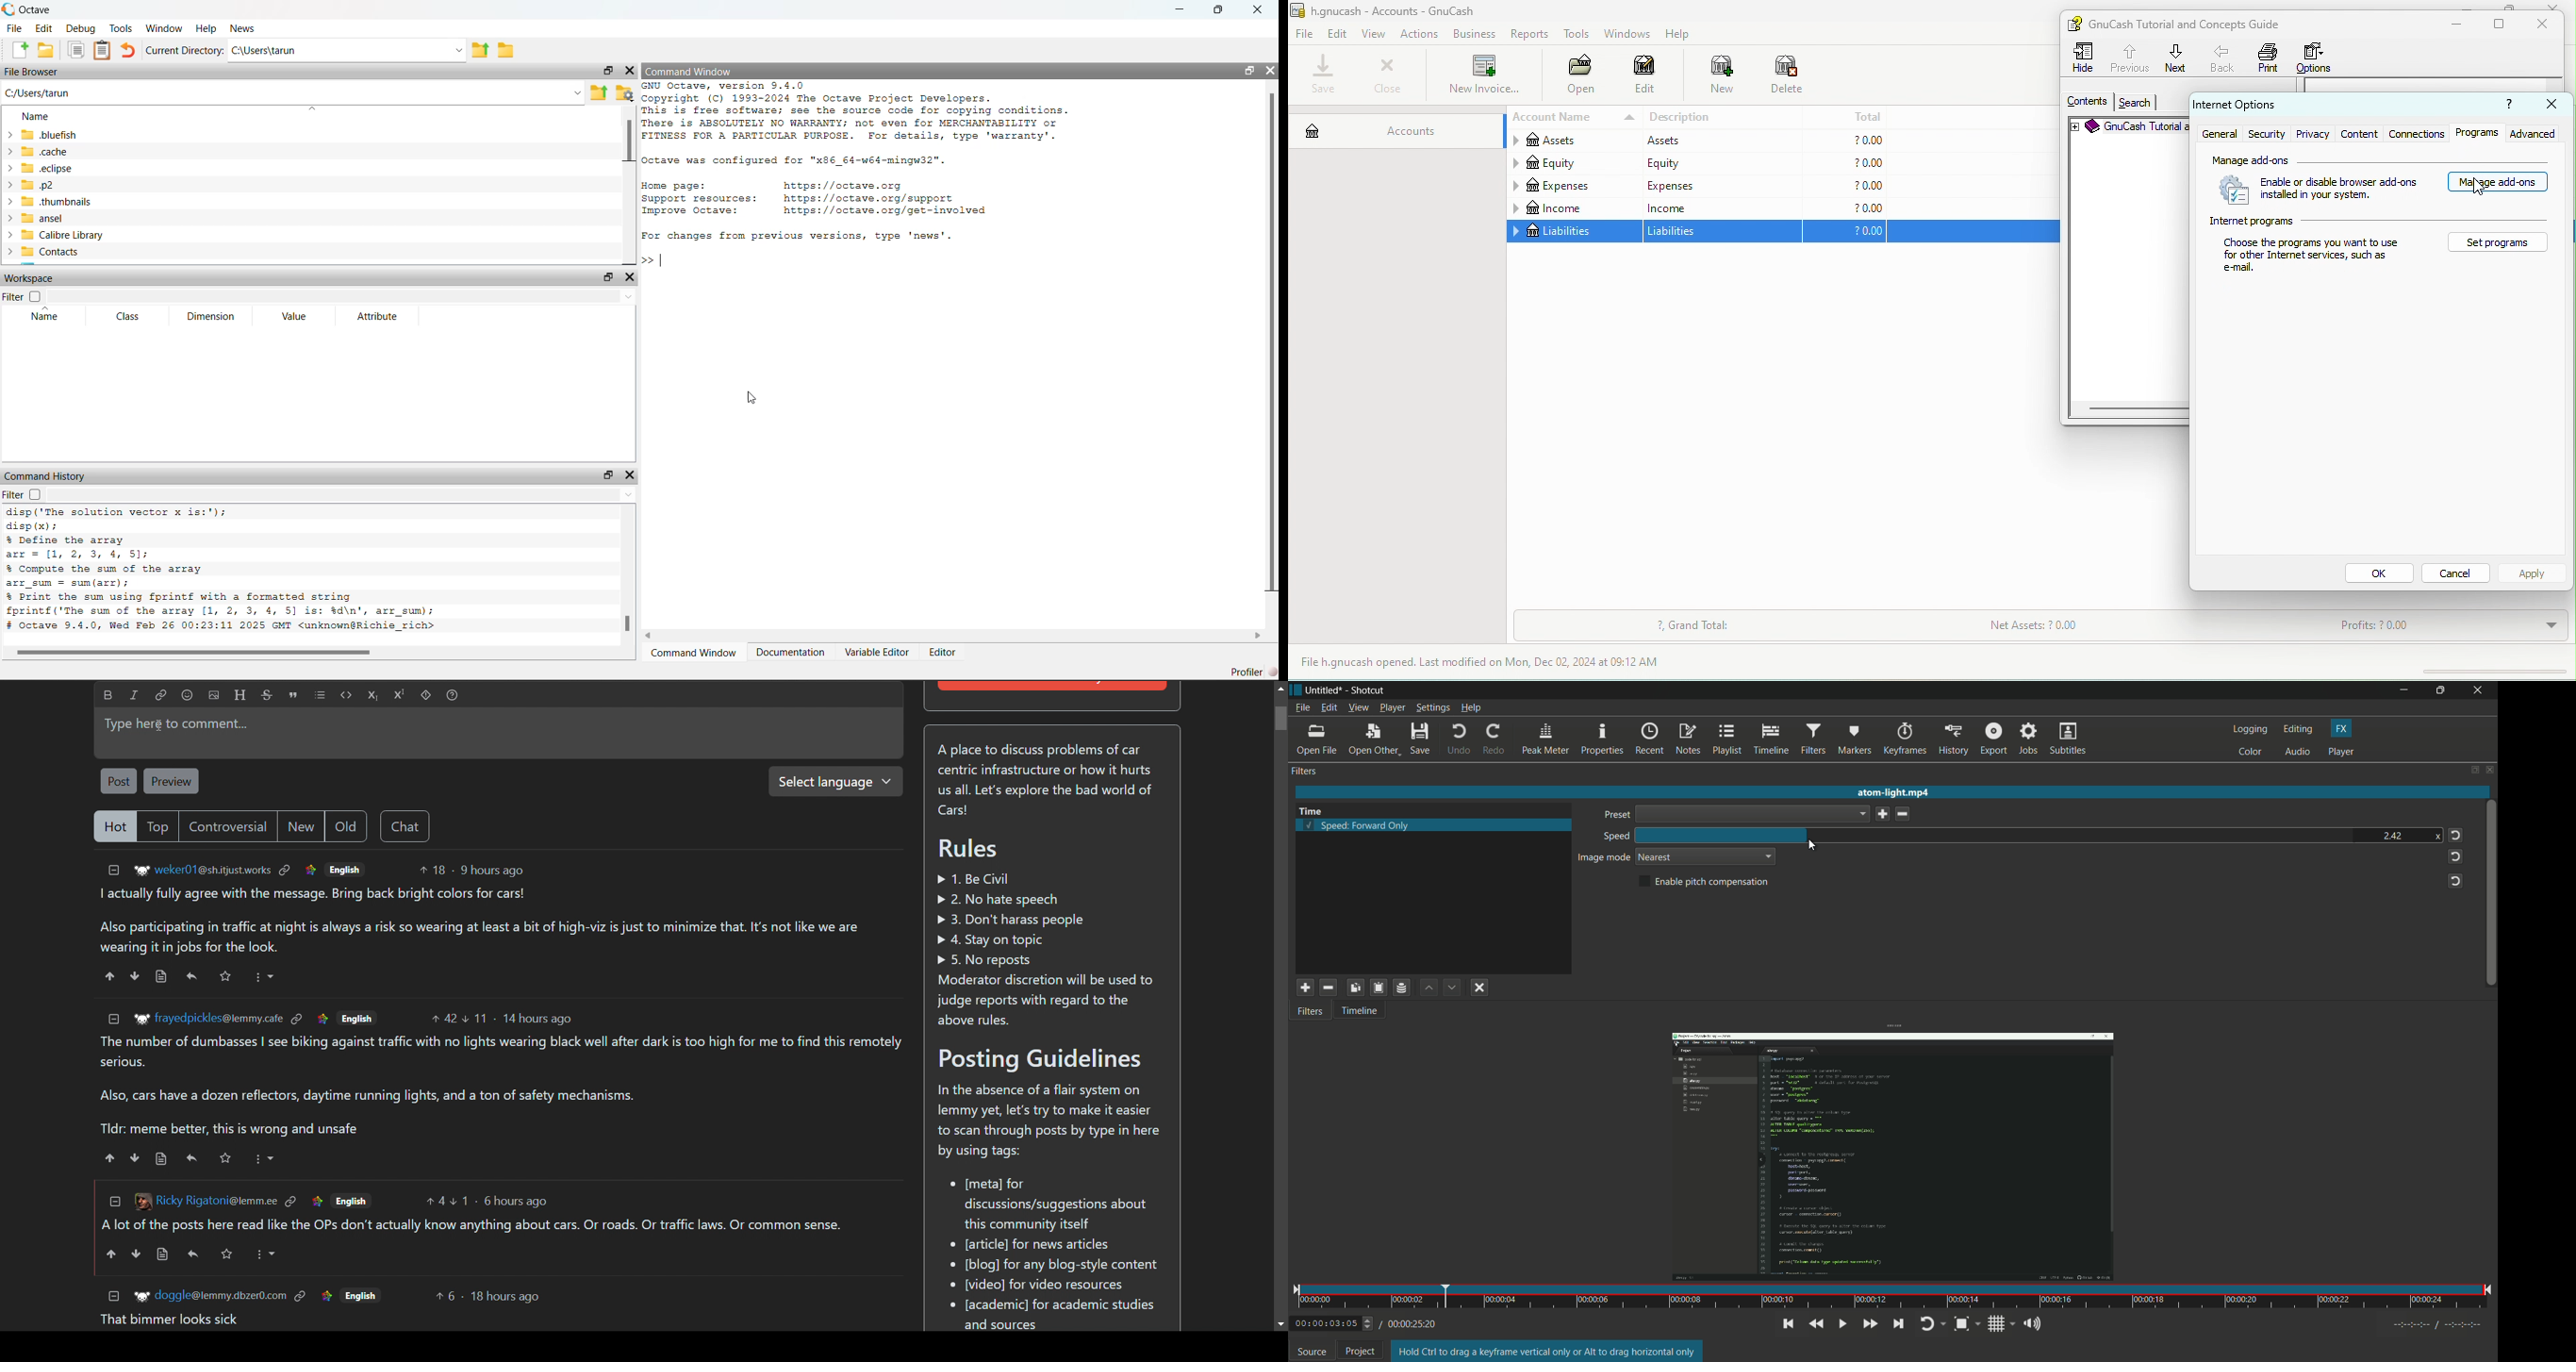 This screenshot has width=2576, height=1372. What do you see at coordinates (2381, 222) in the screenshot?
I see `internet peograms` at bounding box center [2381, 222].